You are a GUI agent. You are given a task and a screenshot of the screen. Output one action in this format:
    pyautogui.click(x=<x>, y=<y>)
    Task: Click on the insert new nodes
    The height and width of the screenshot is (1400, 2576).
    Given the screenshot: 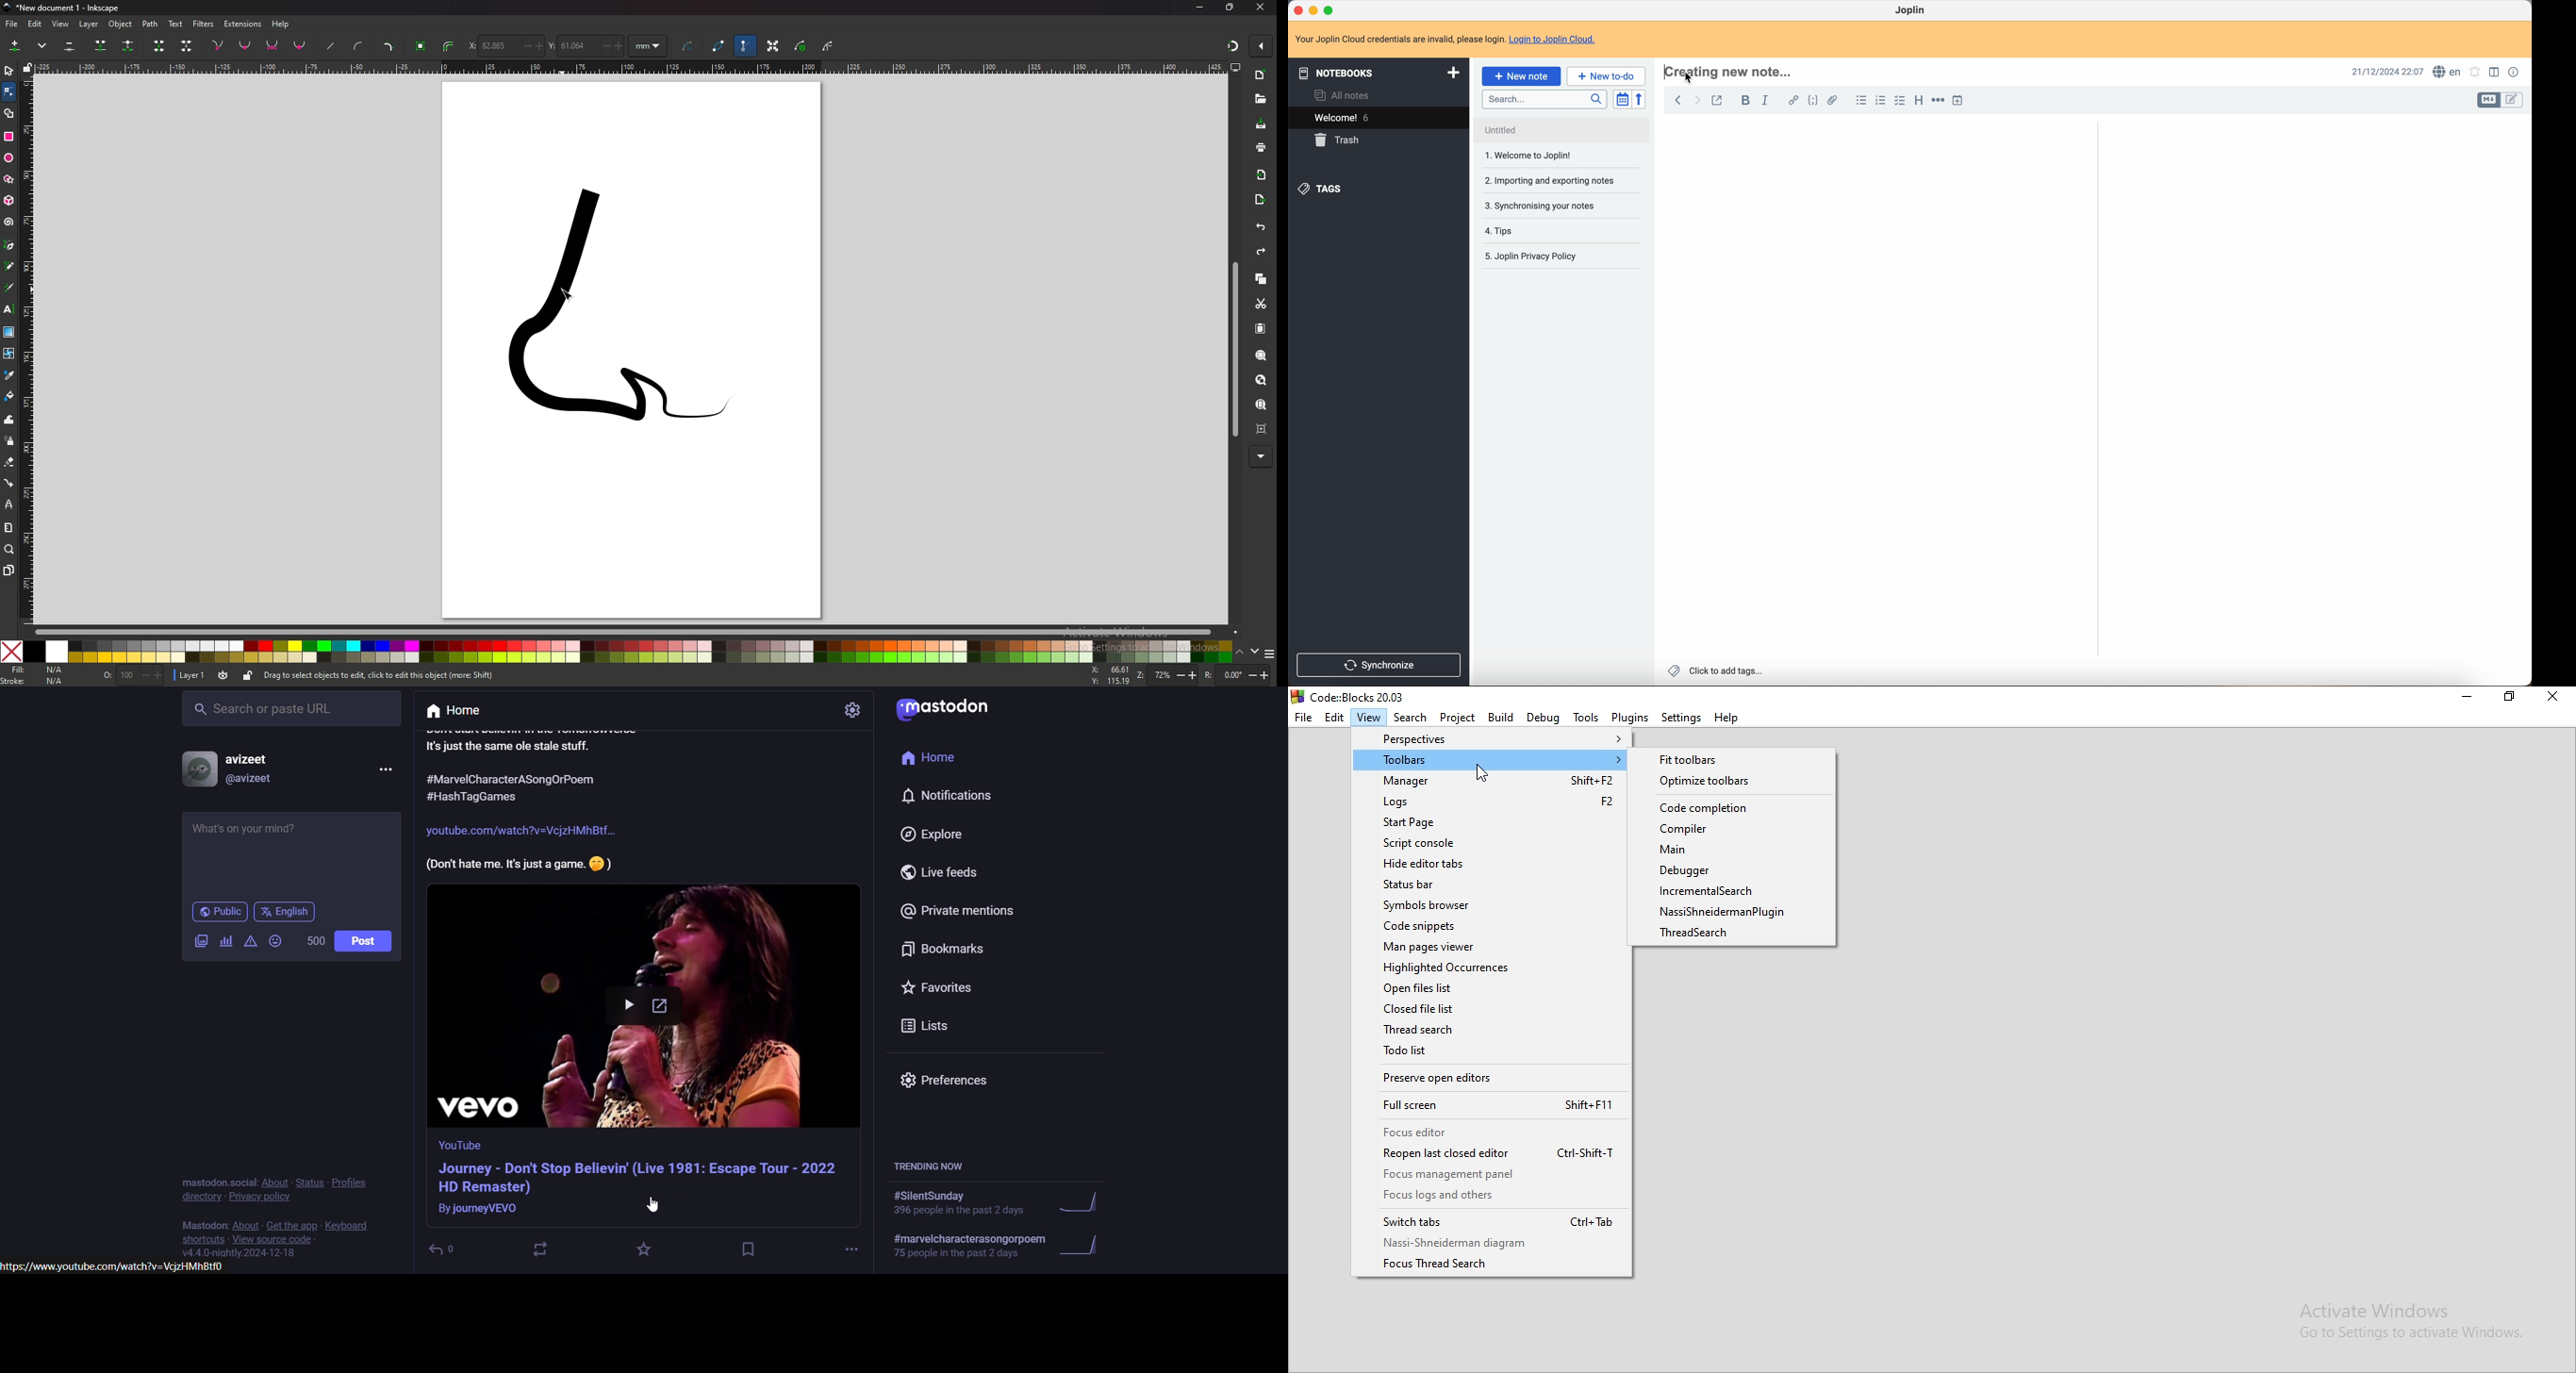 What is the action you would take?
    pyautogui.click(x=15, y=46)
    